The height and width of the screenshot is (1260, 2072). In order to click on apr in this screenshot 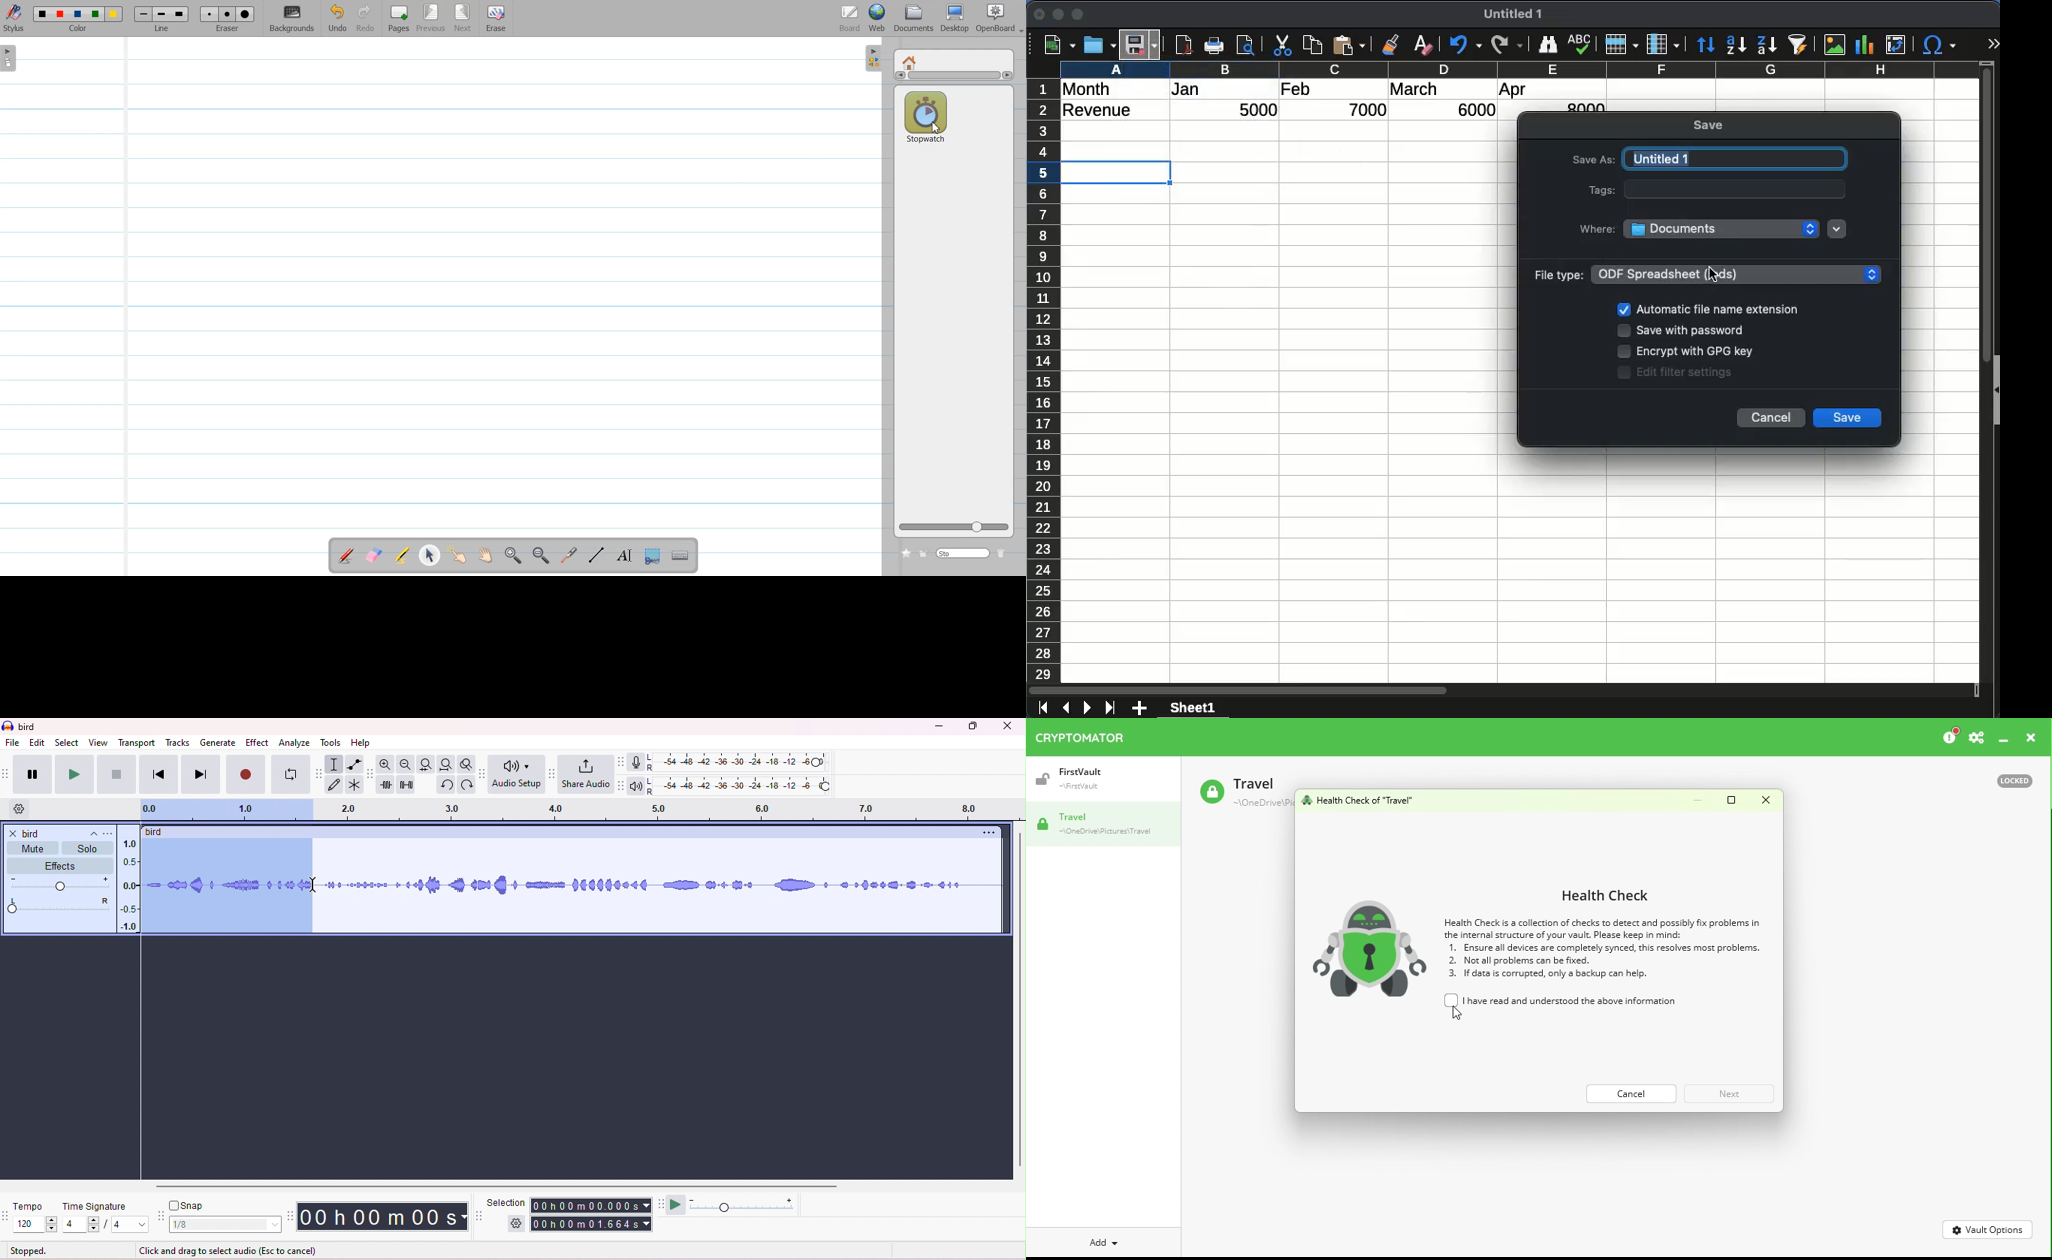, I will do `click(1514, 91)`.